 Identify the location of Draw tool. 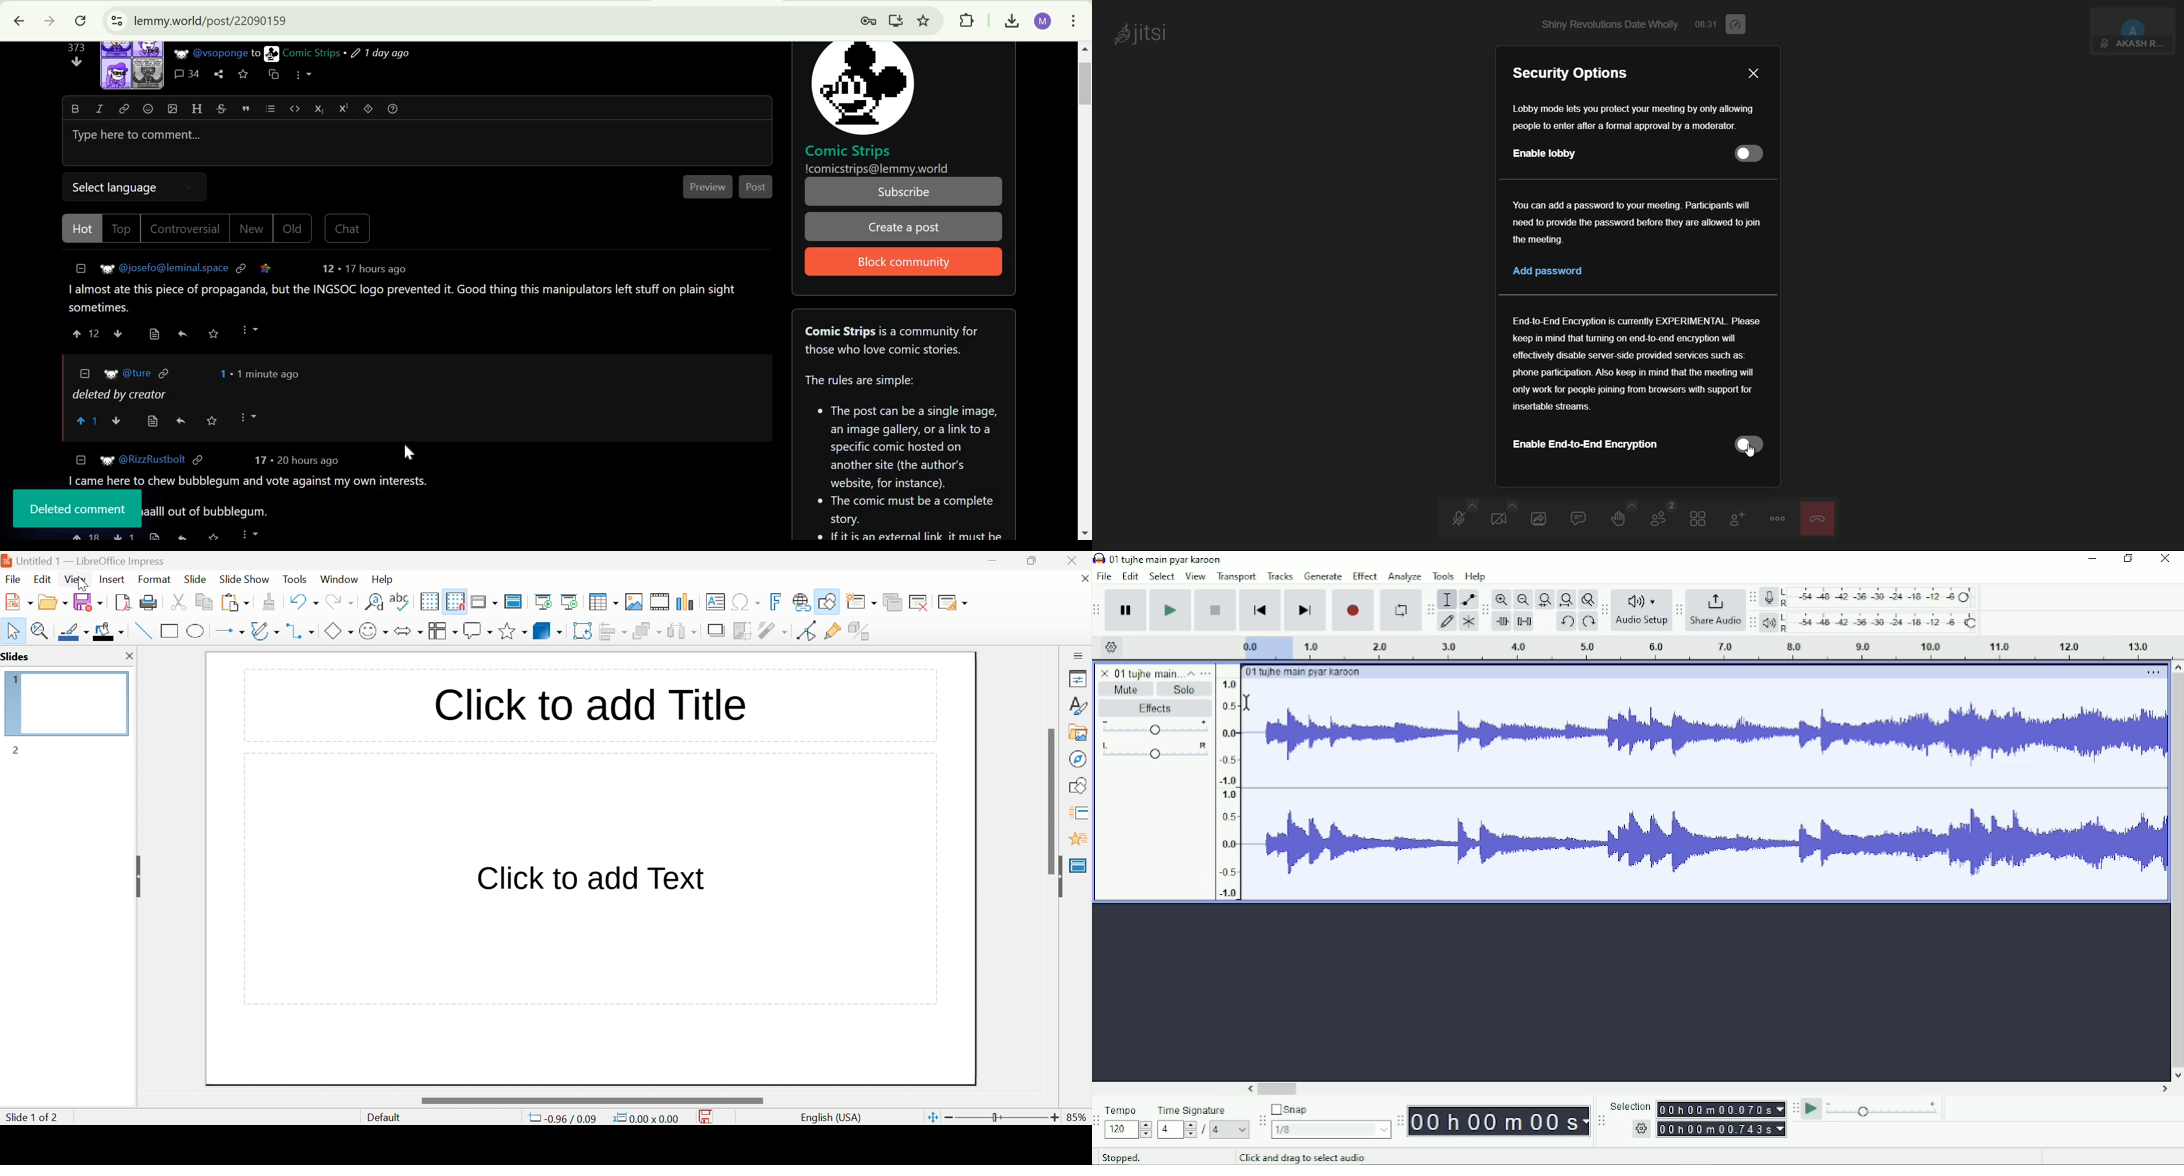
(1448, 622).